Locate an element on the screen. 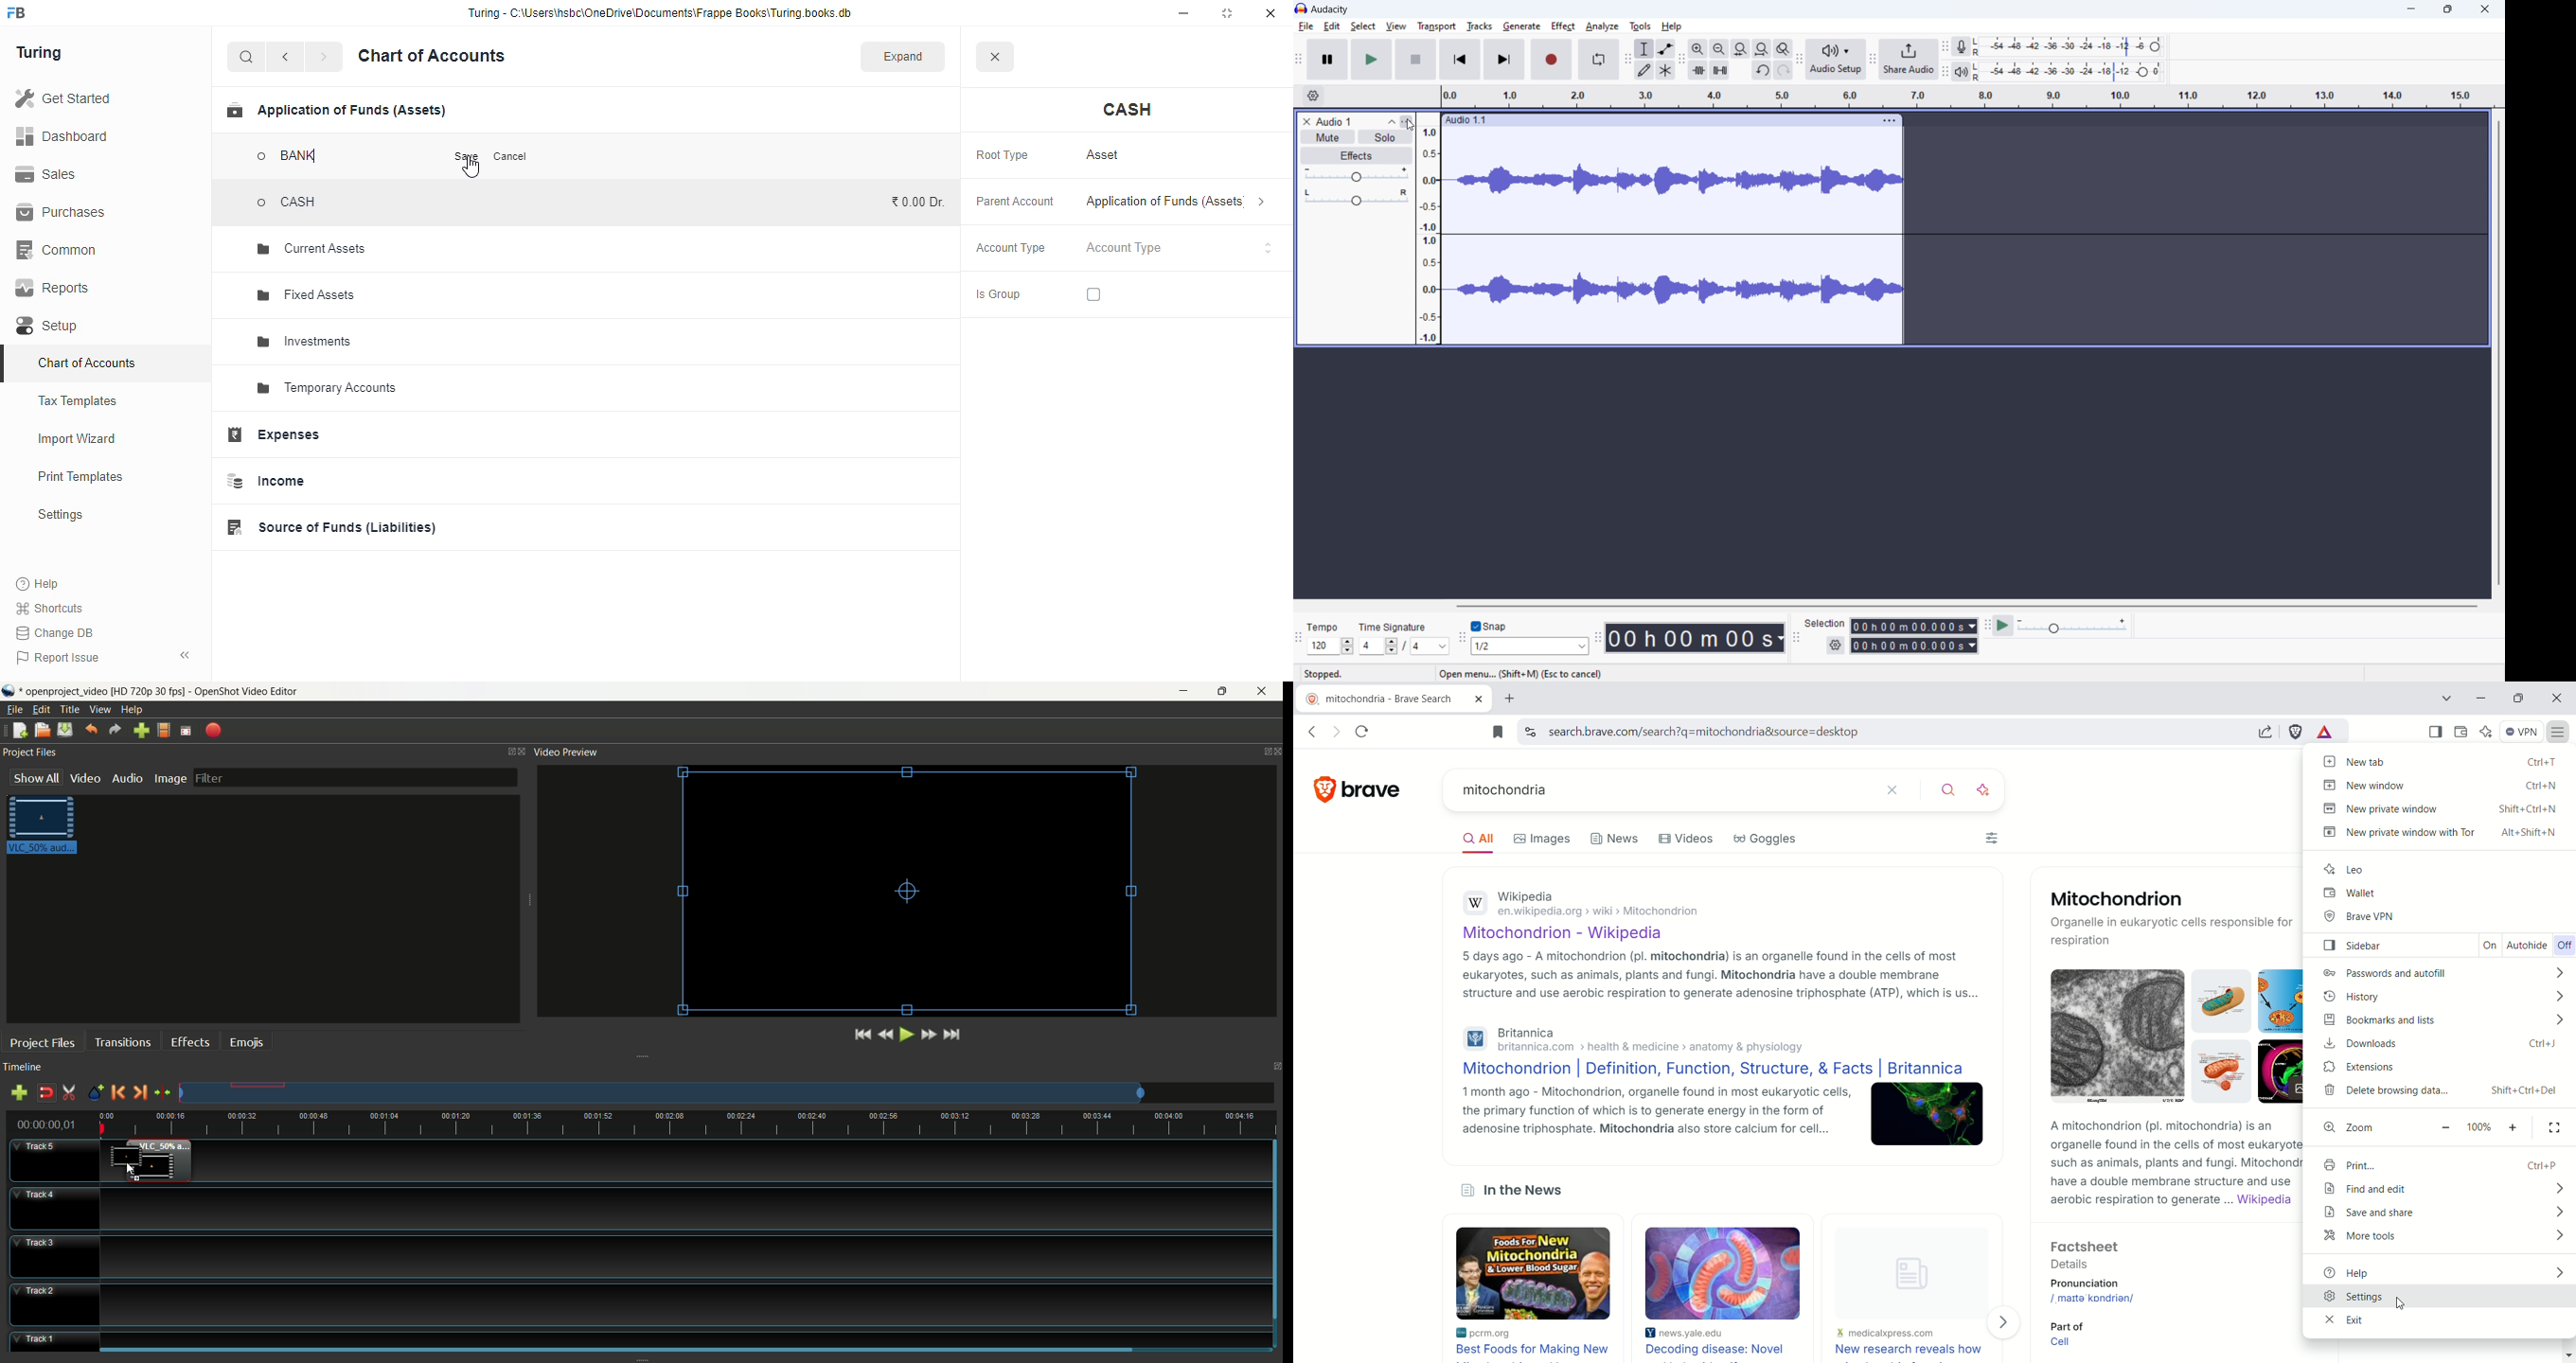 The image size is (2576, 1372). click to move is located at coordinates (1657, 120).